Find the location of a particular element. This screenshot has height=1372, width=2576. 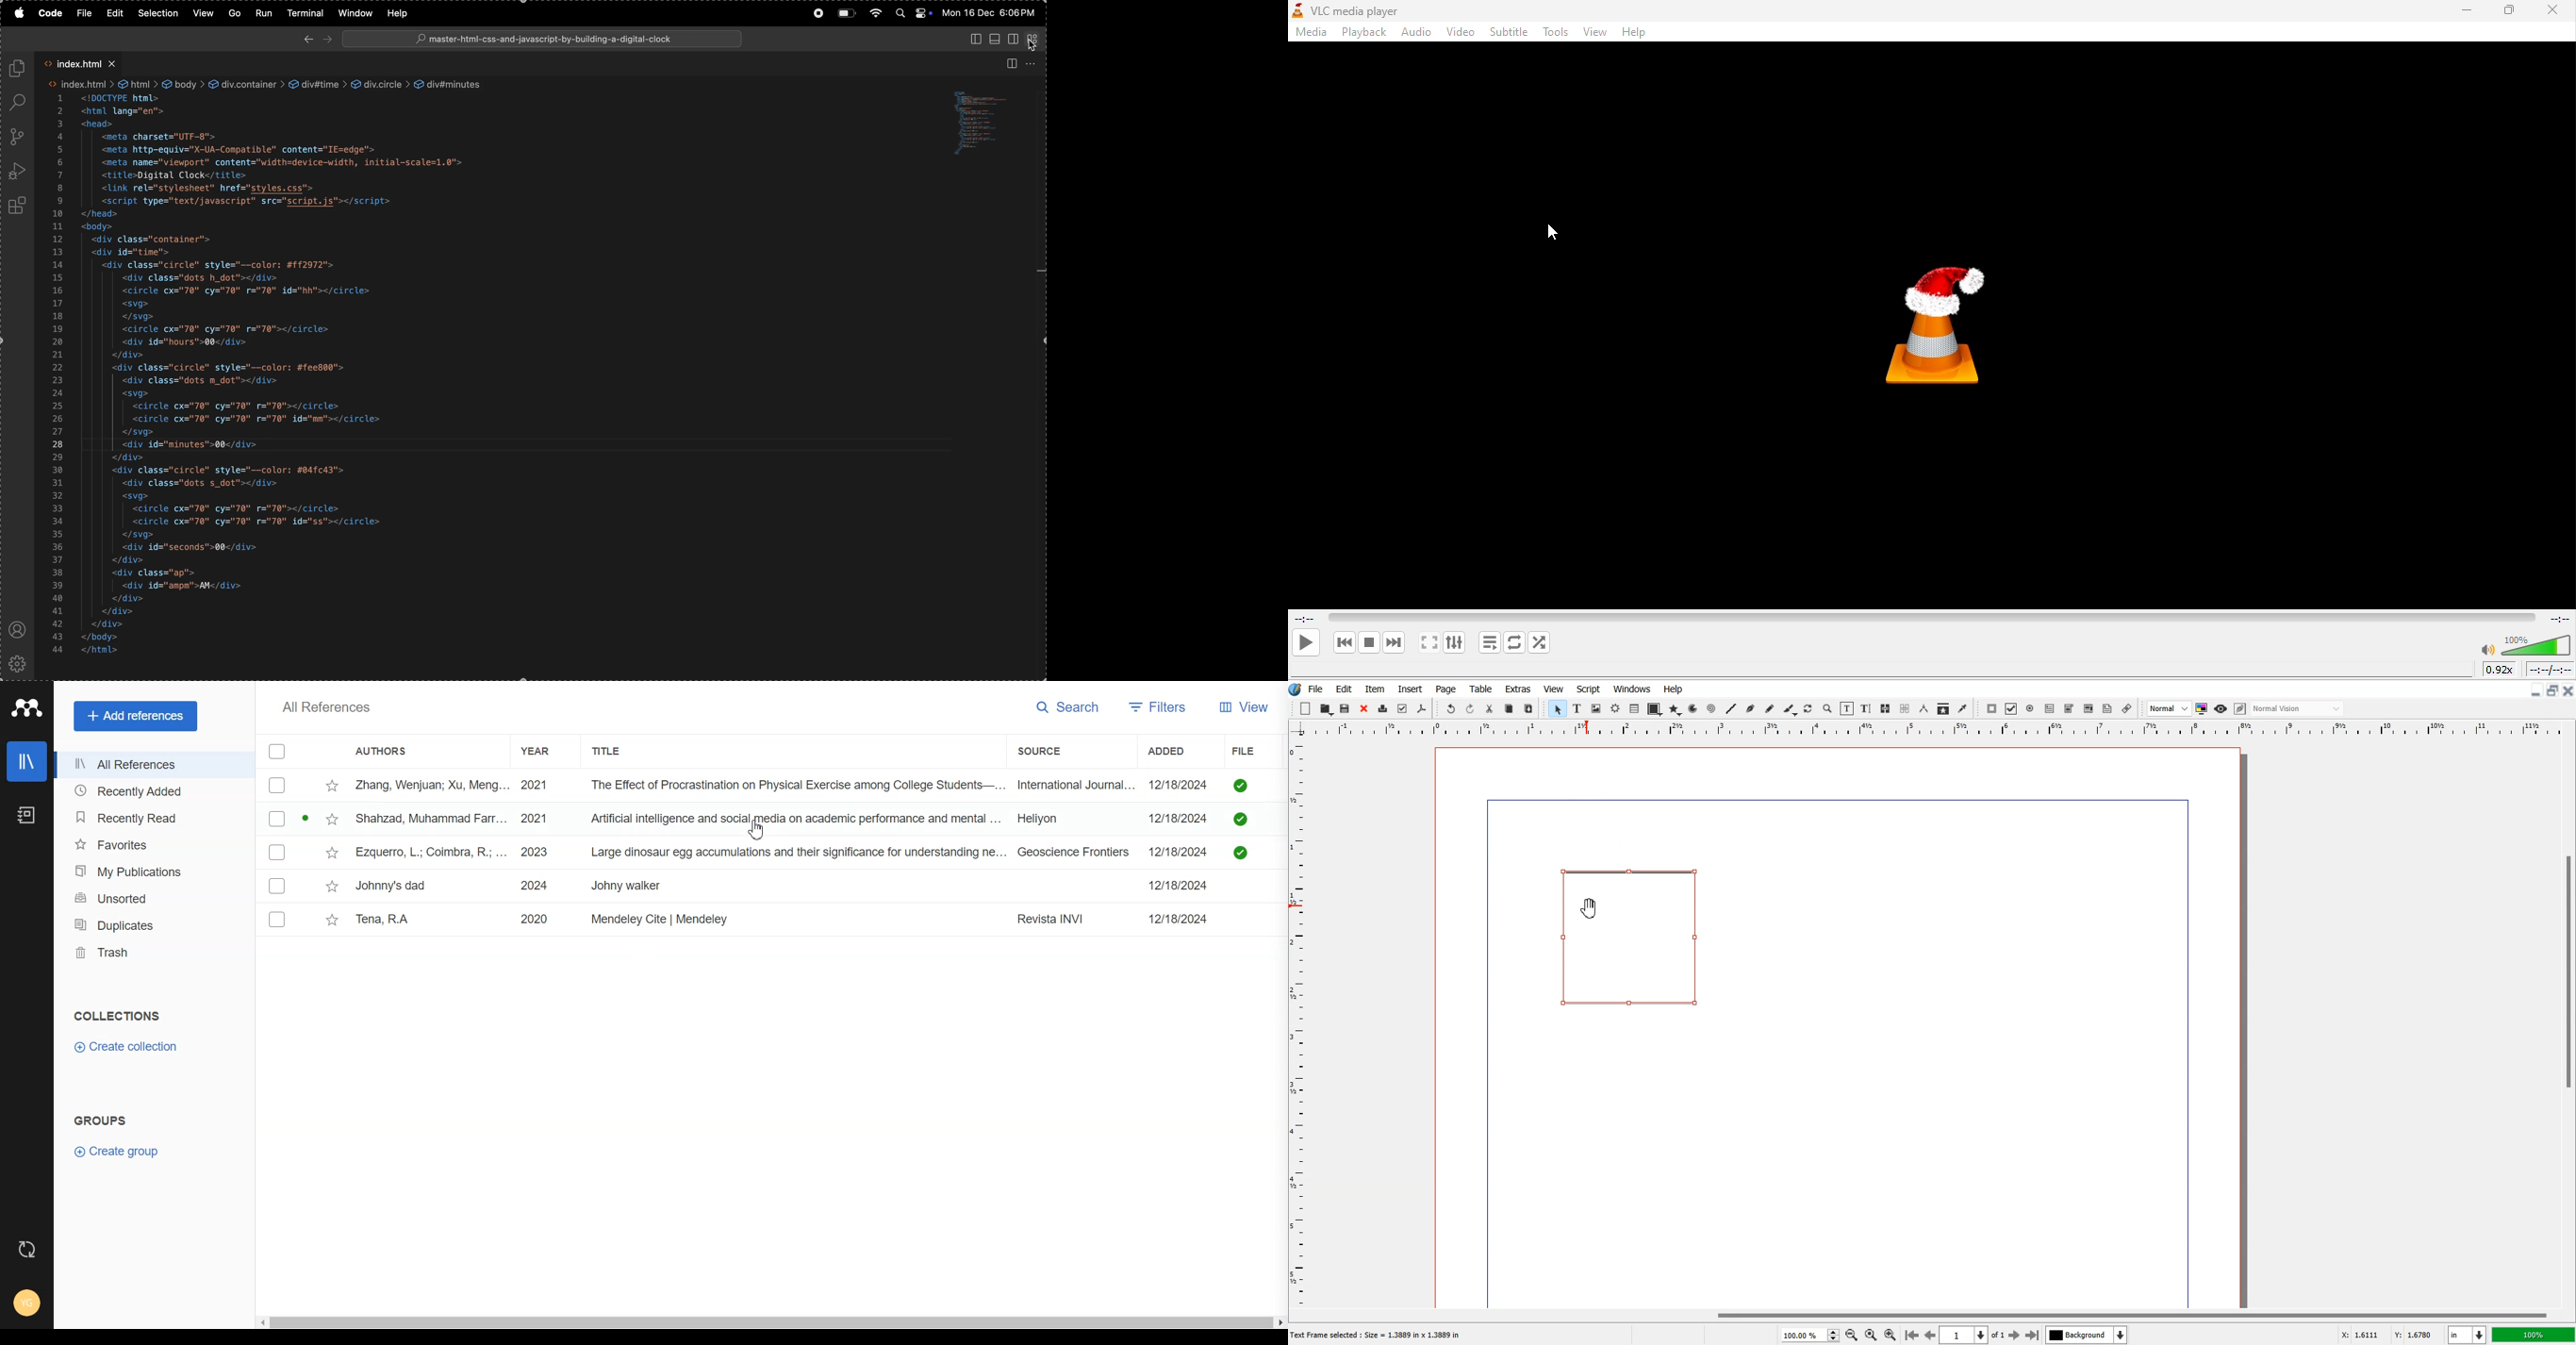

cursor is located at coordinates (1552, 234).